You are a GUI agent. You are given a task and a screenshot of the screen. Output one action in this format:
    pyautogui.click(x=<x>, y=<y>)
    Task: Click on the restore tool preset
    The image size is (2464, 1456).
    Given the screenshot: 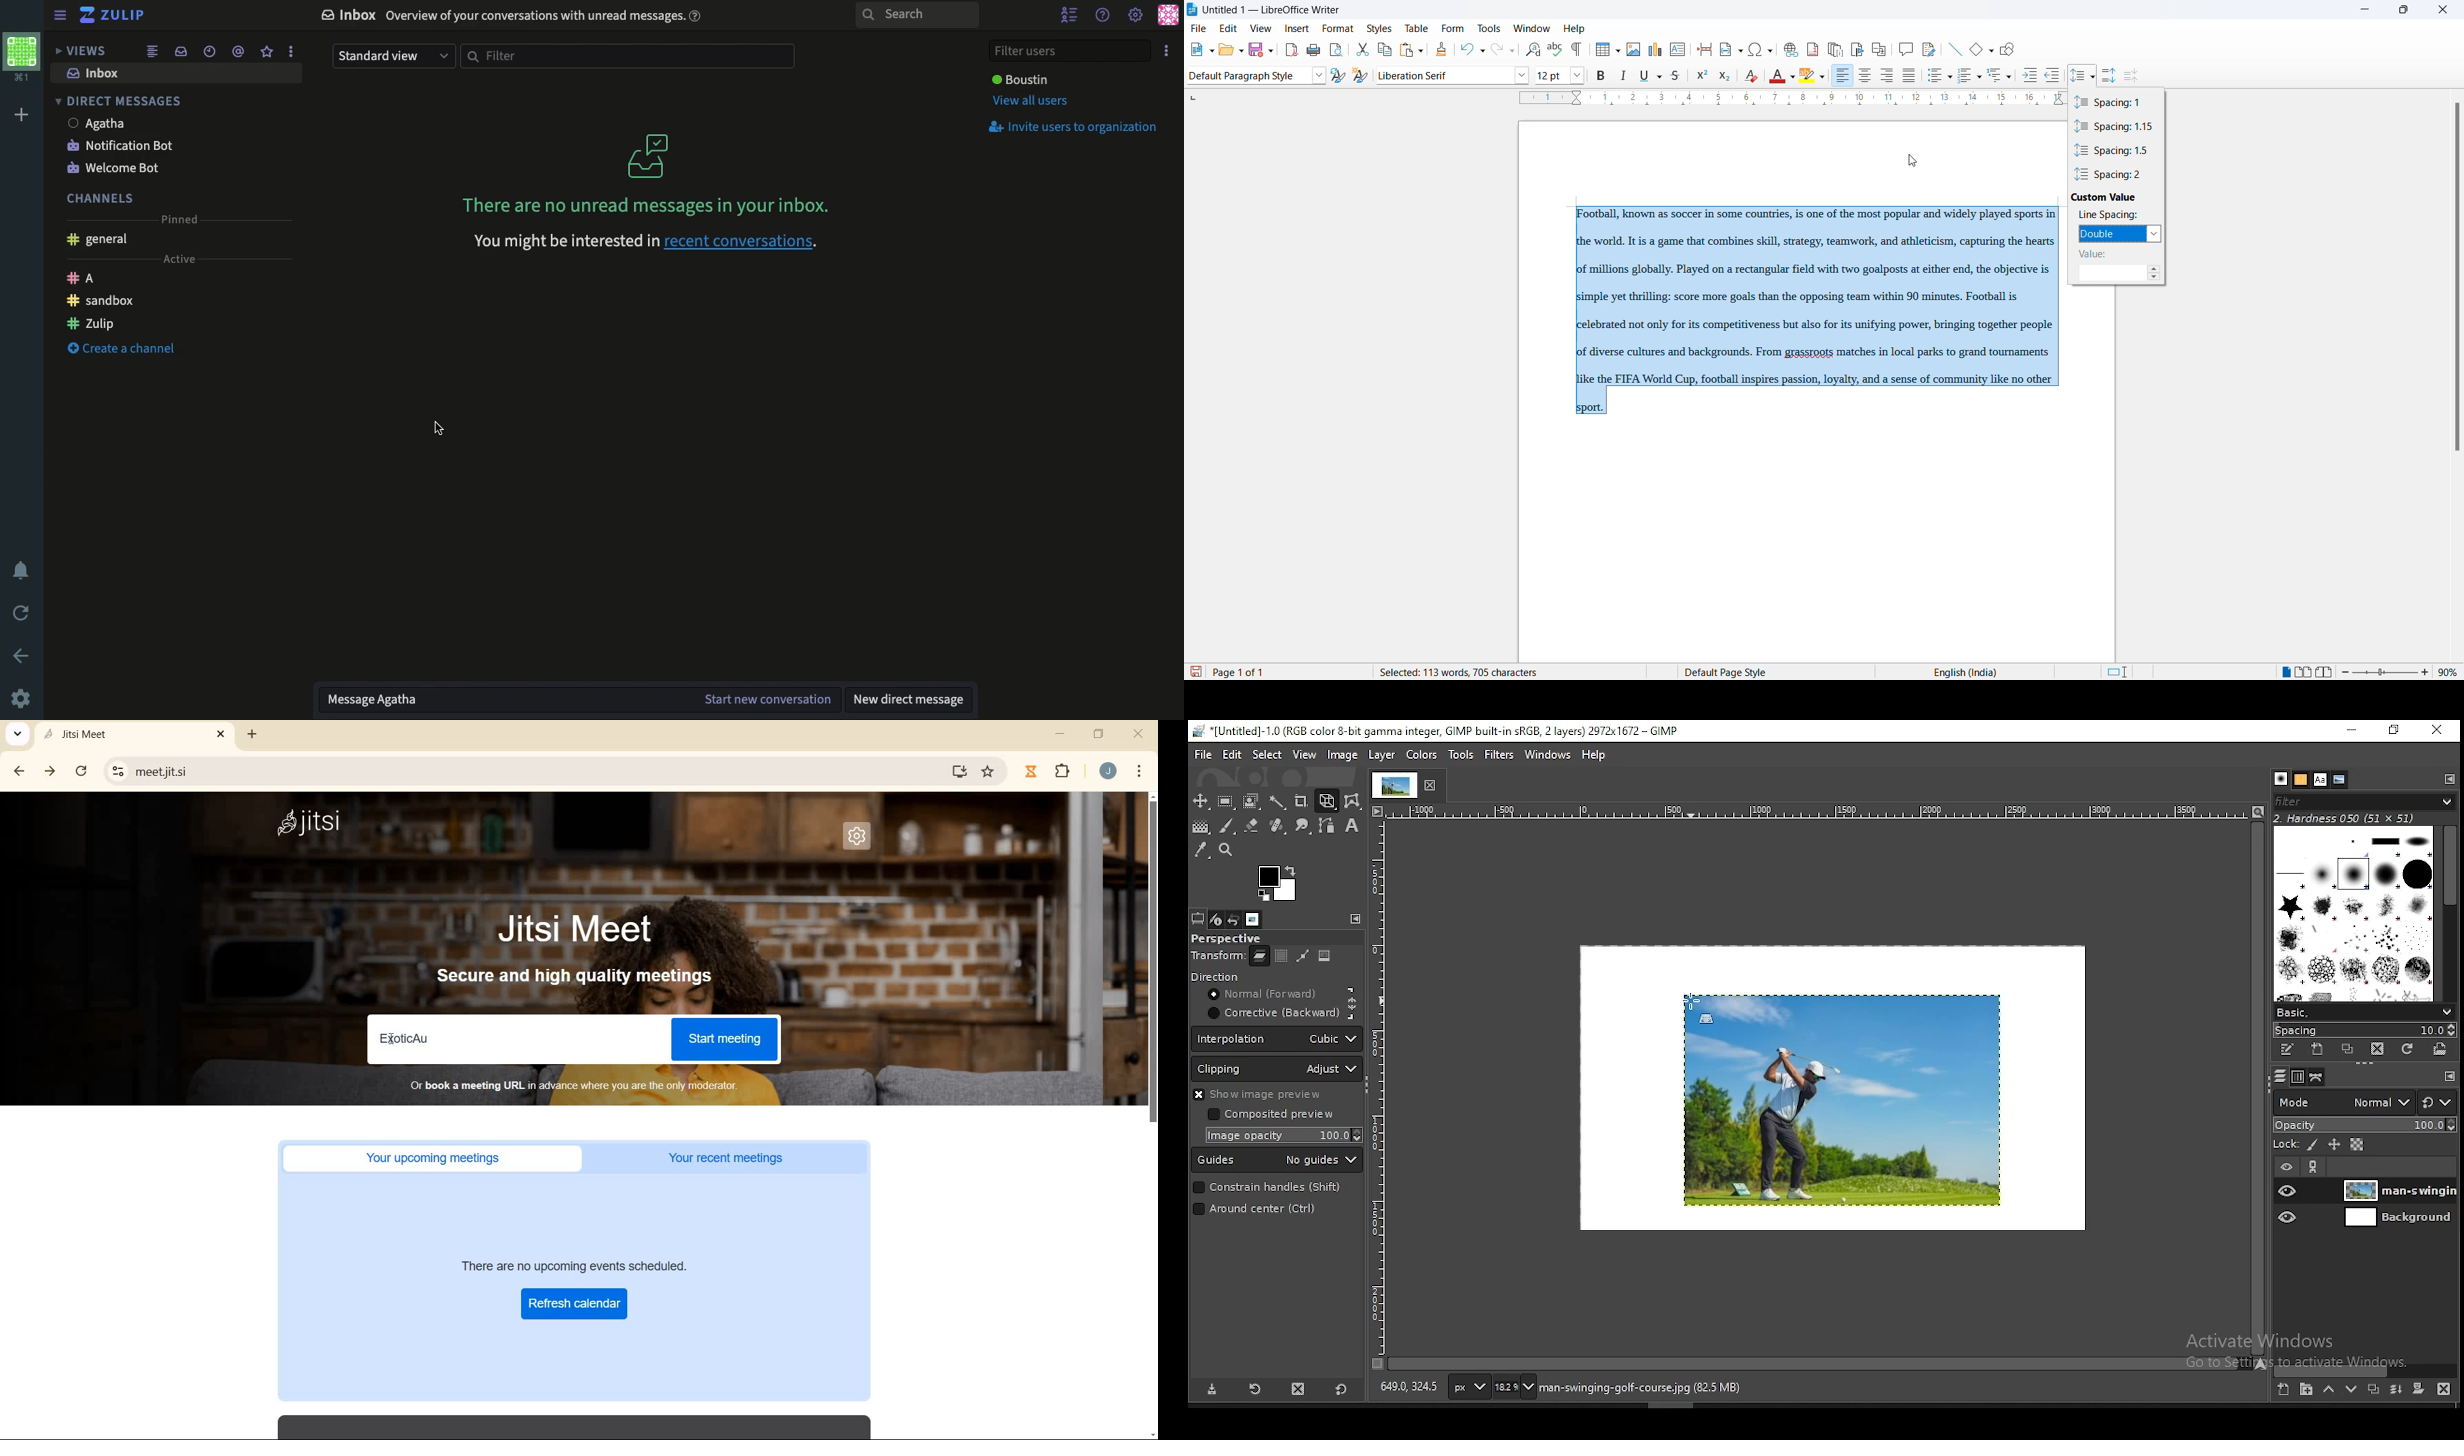 What is the action you would take?
    pyautogui.click(x=1254, y=1389)
    